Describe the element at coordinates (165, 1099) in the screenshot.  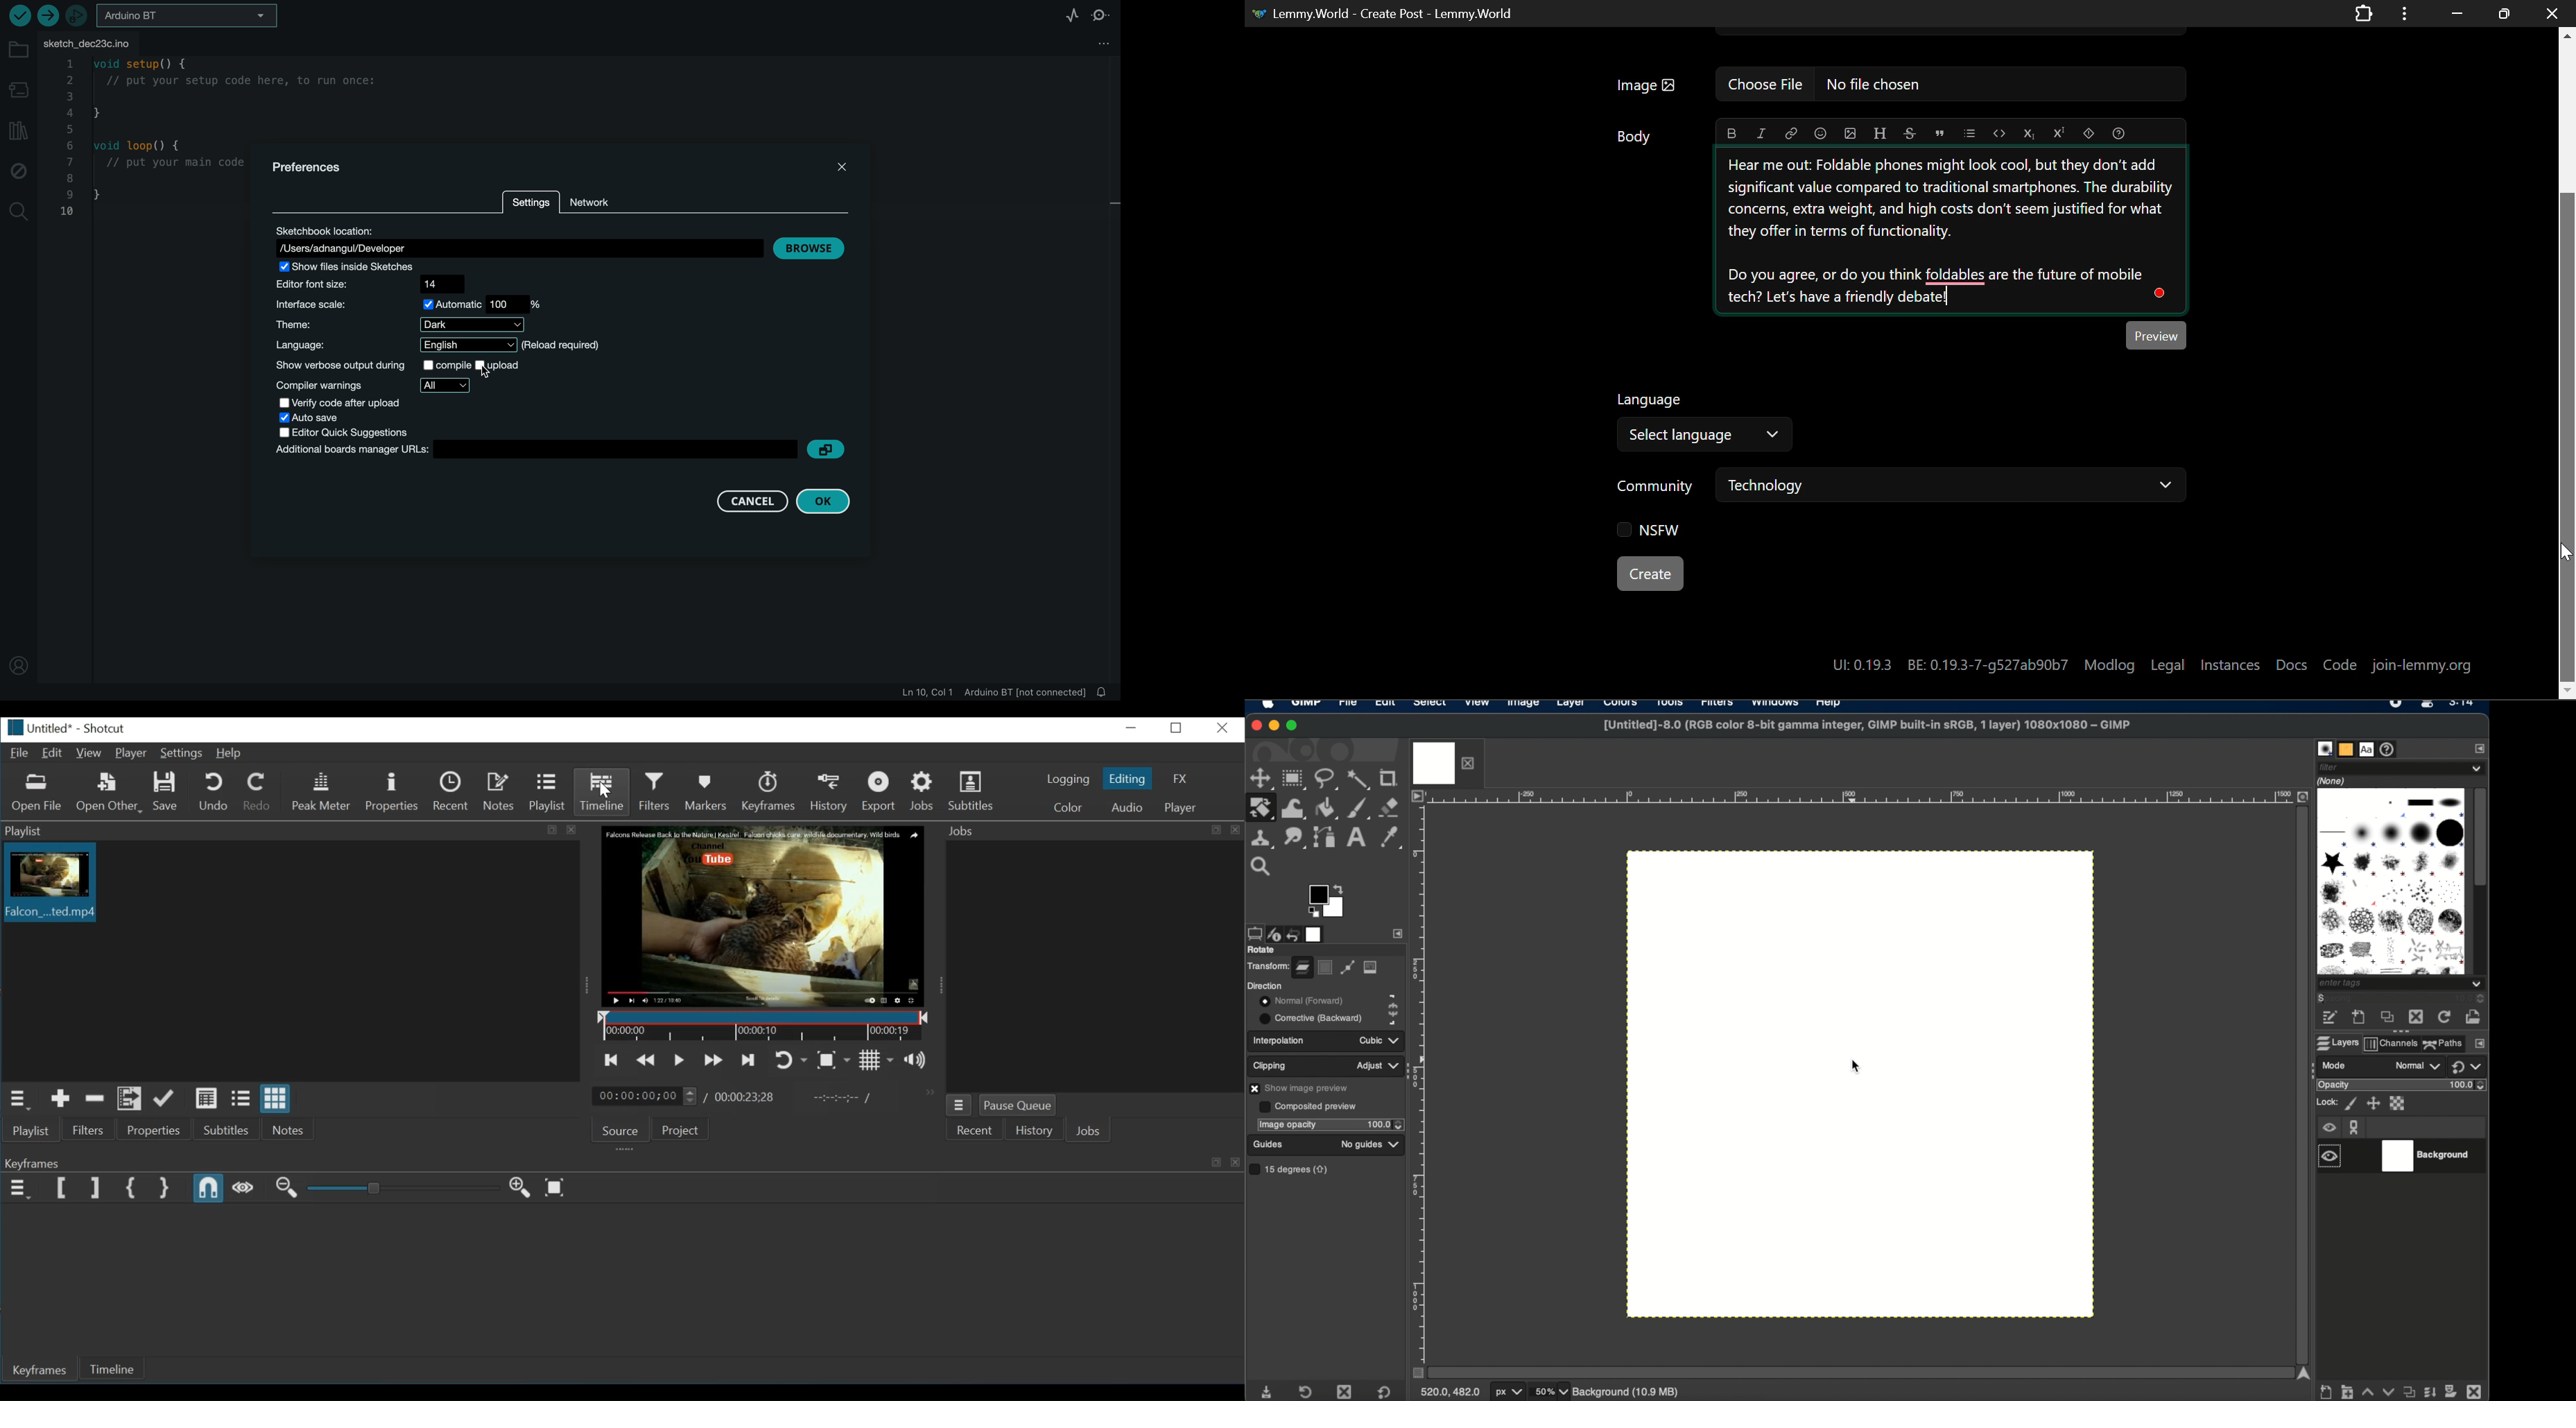
I see `Update` at that location.